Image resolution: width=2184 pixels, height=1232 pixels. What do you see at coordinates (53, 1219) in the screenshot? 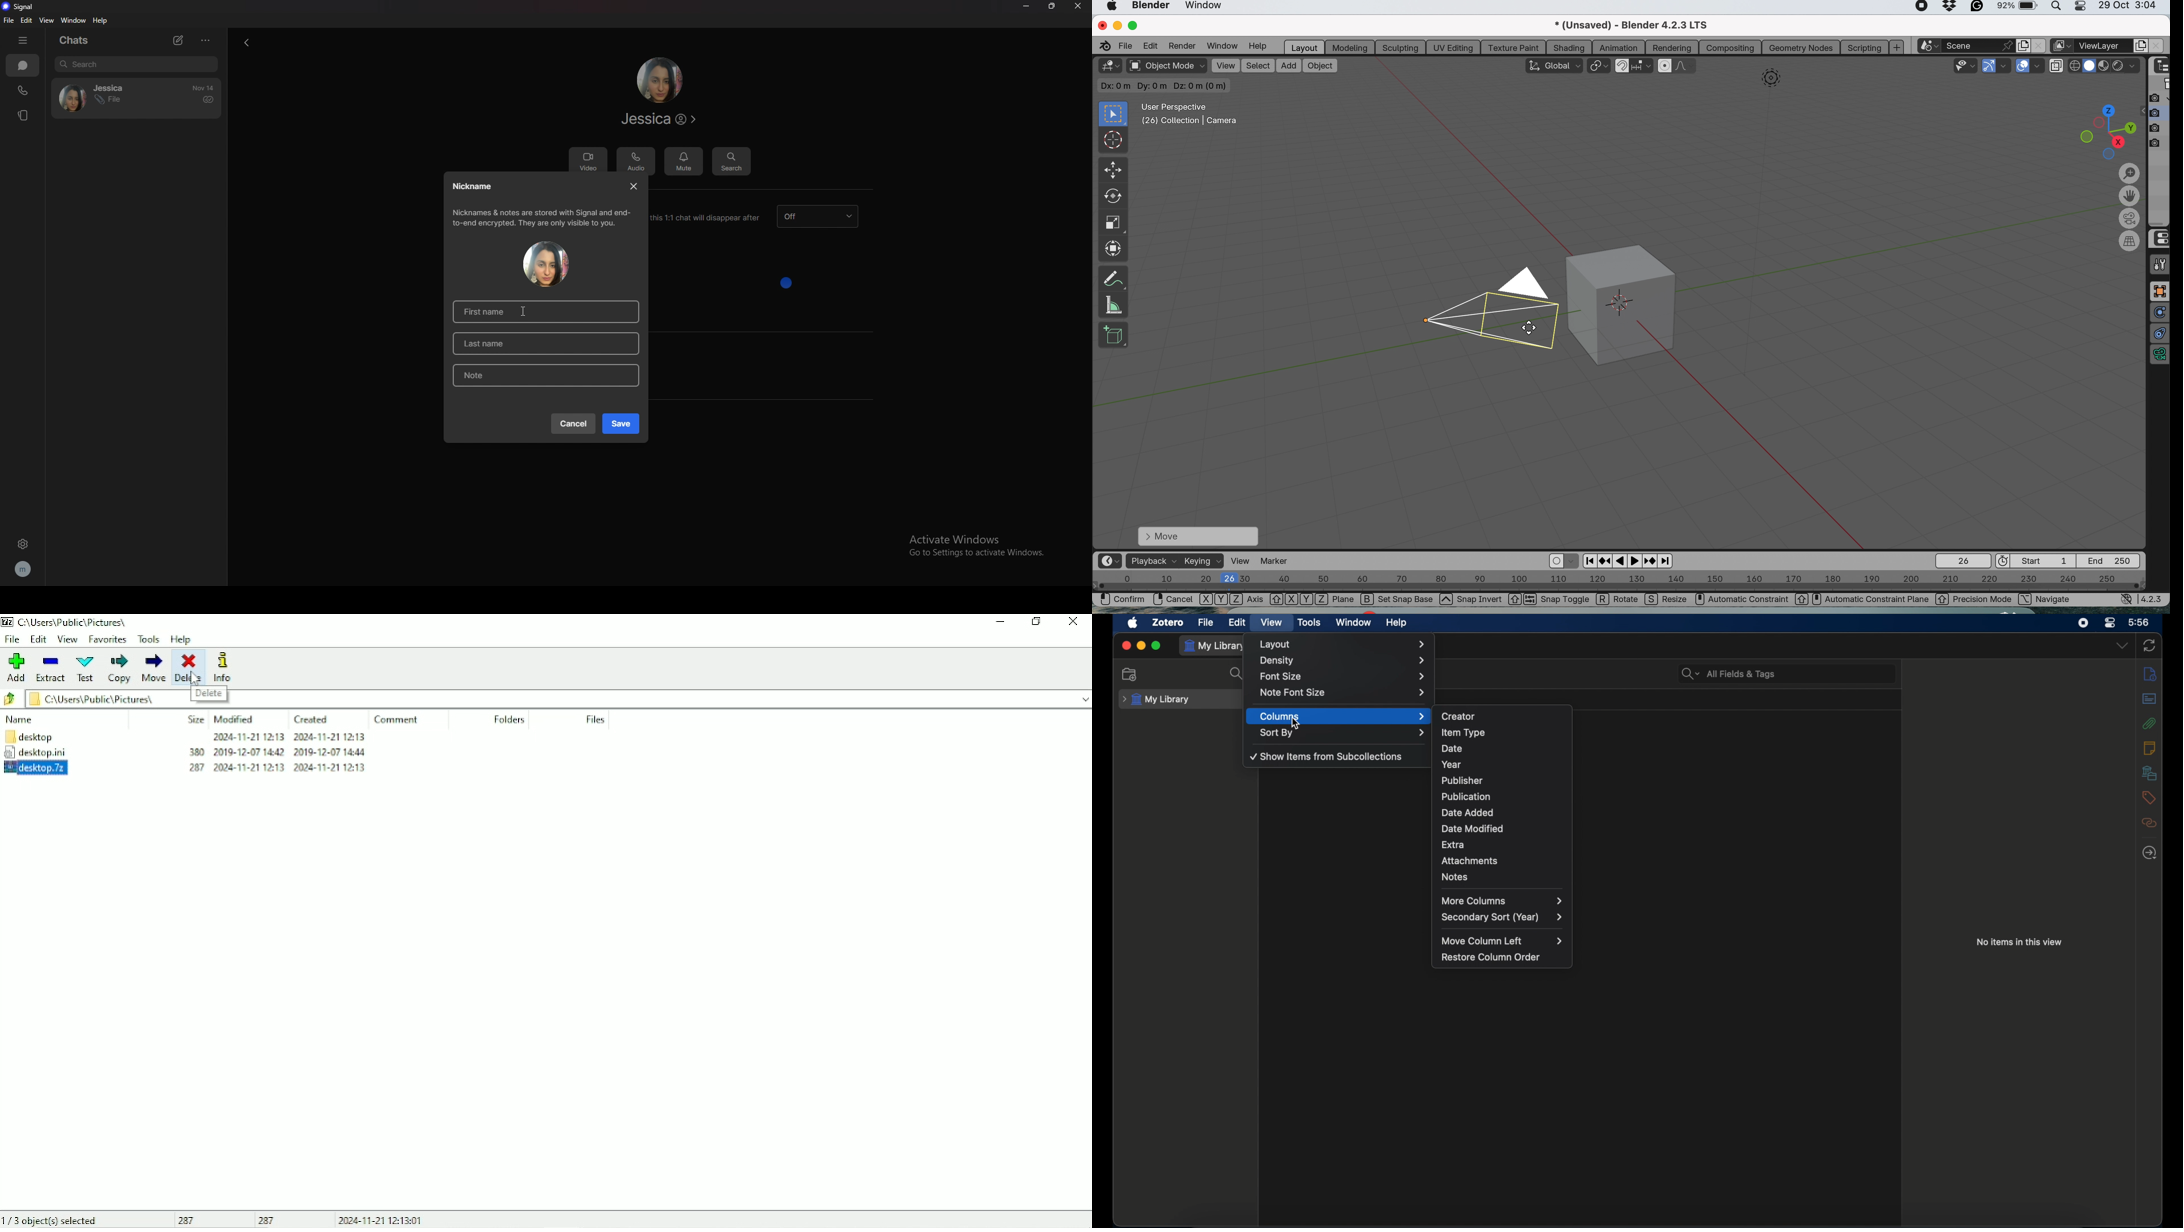
I see `1/3 object(s) selected` at bounding box center [53, 1219].